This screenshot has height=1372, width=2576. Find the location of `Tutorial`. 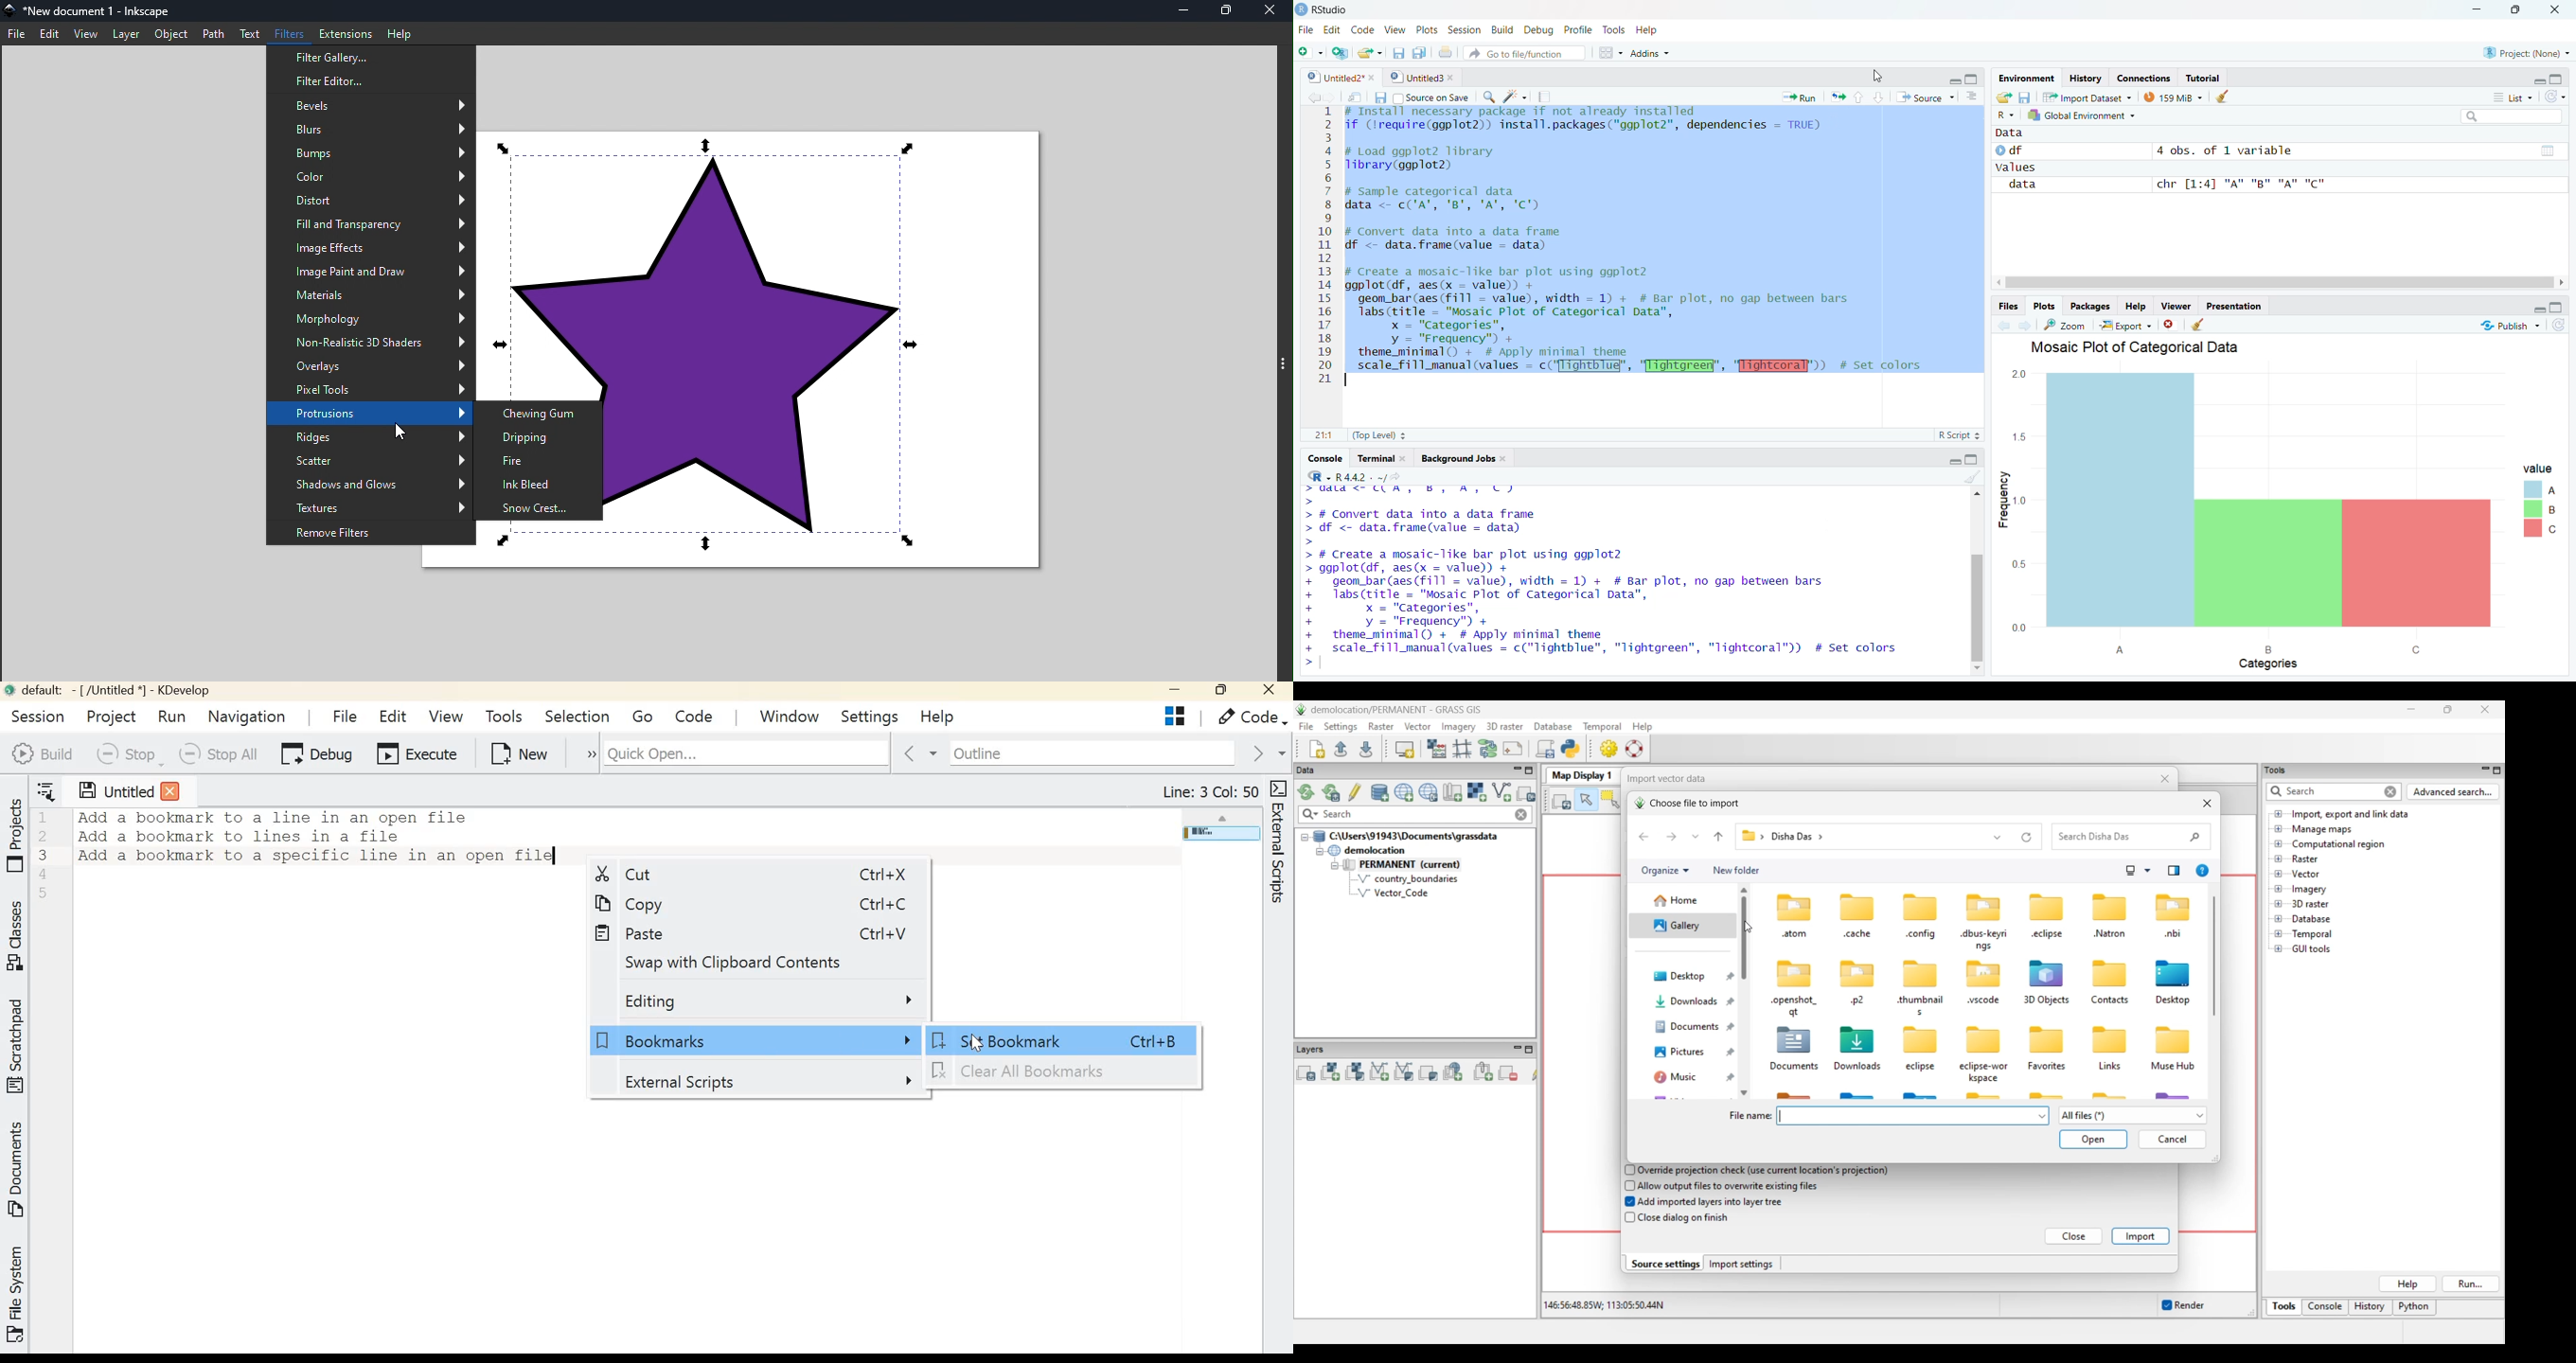

Tutorial is located at coordinates (2201, 78).